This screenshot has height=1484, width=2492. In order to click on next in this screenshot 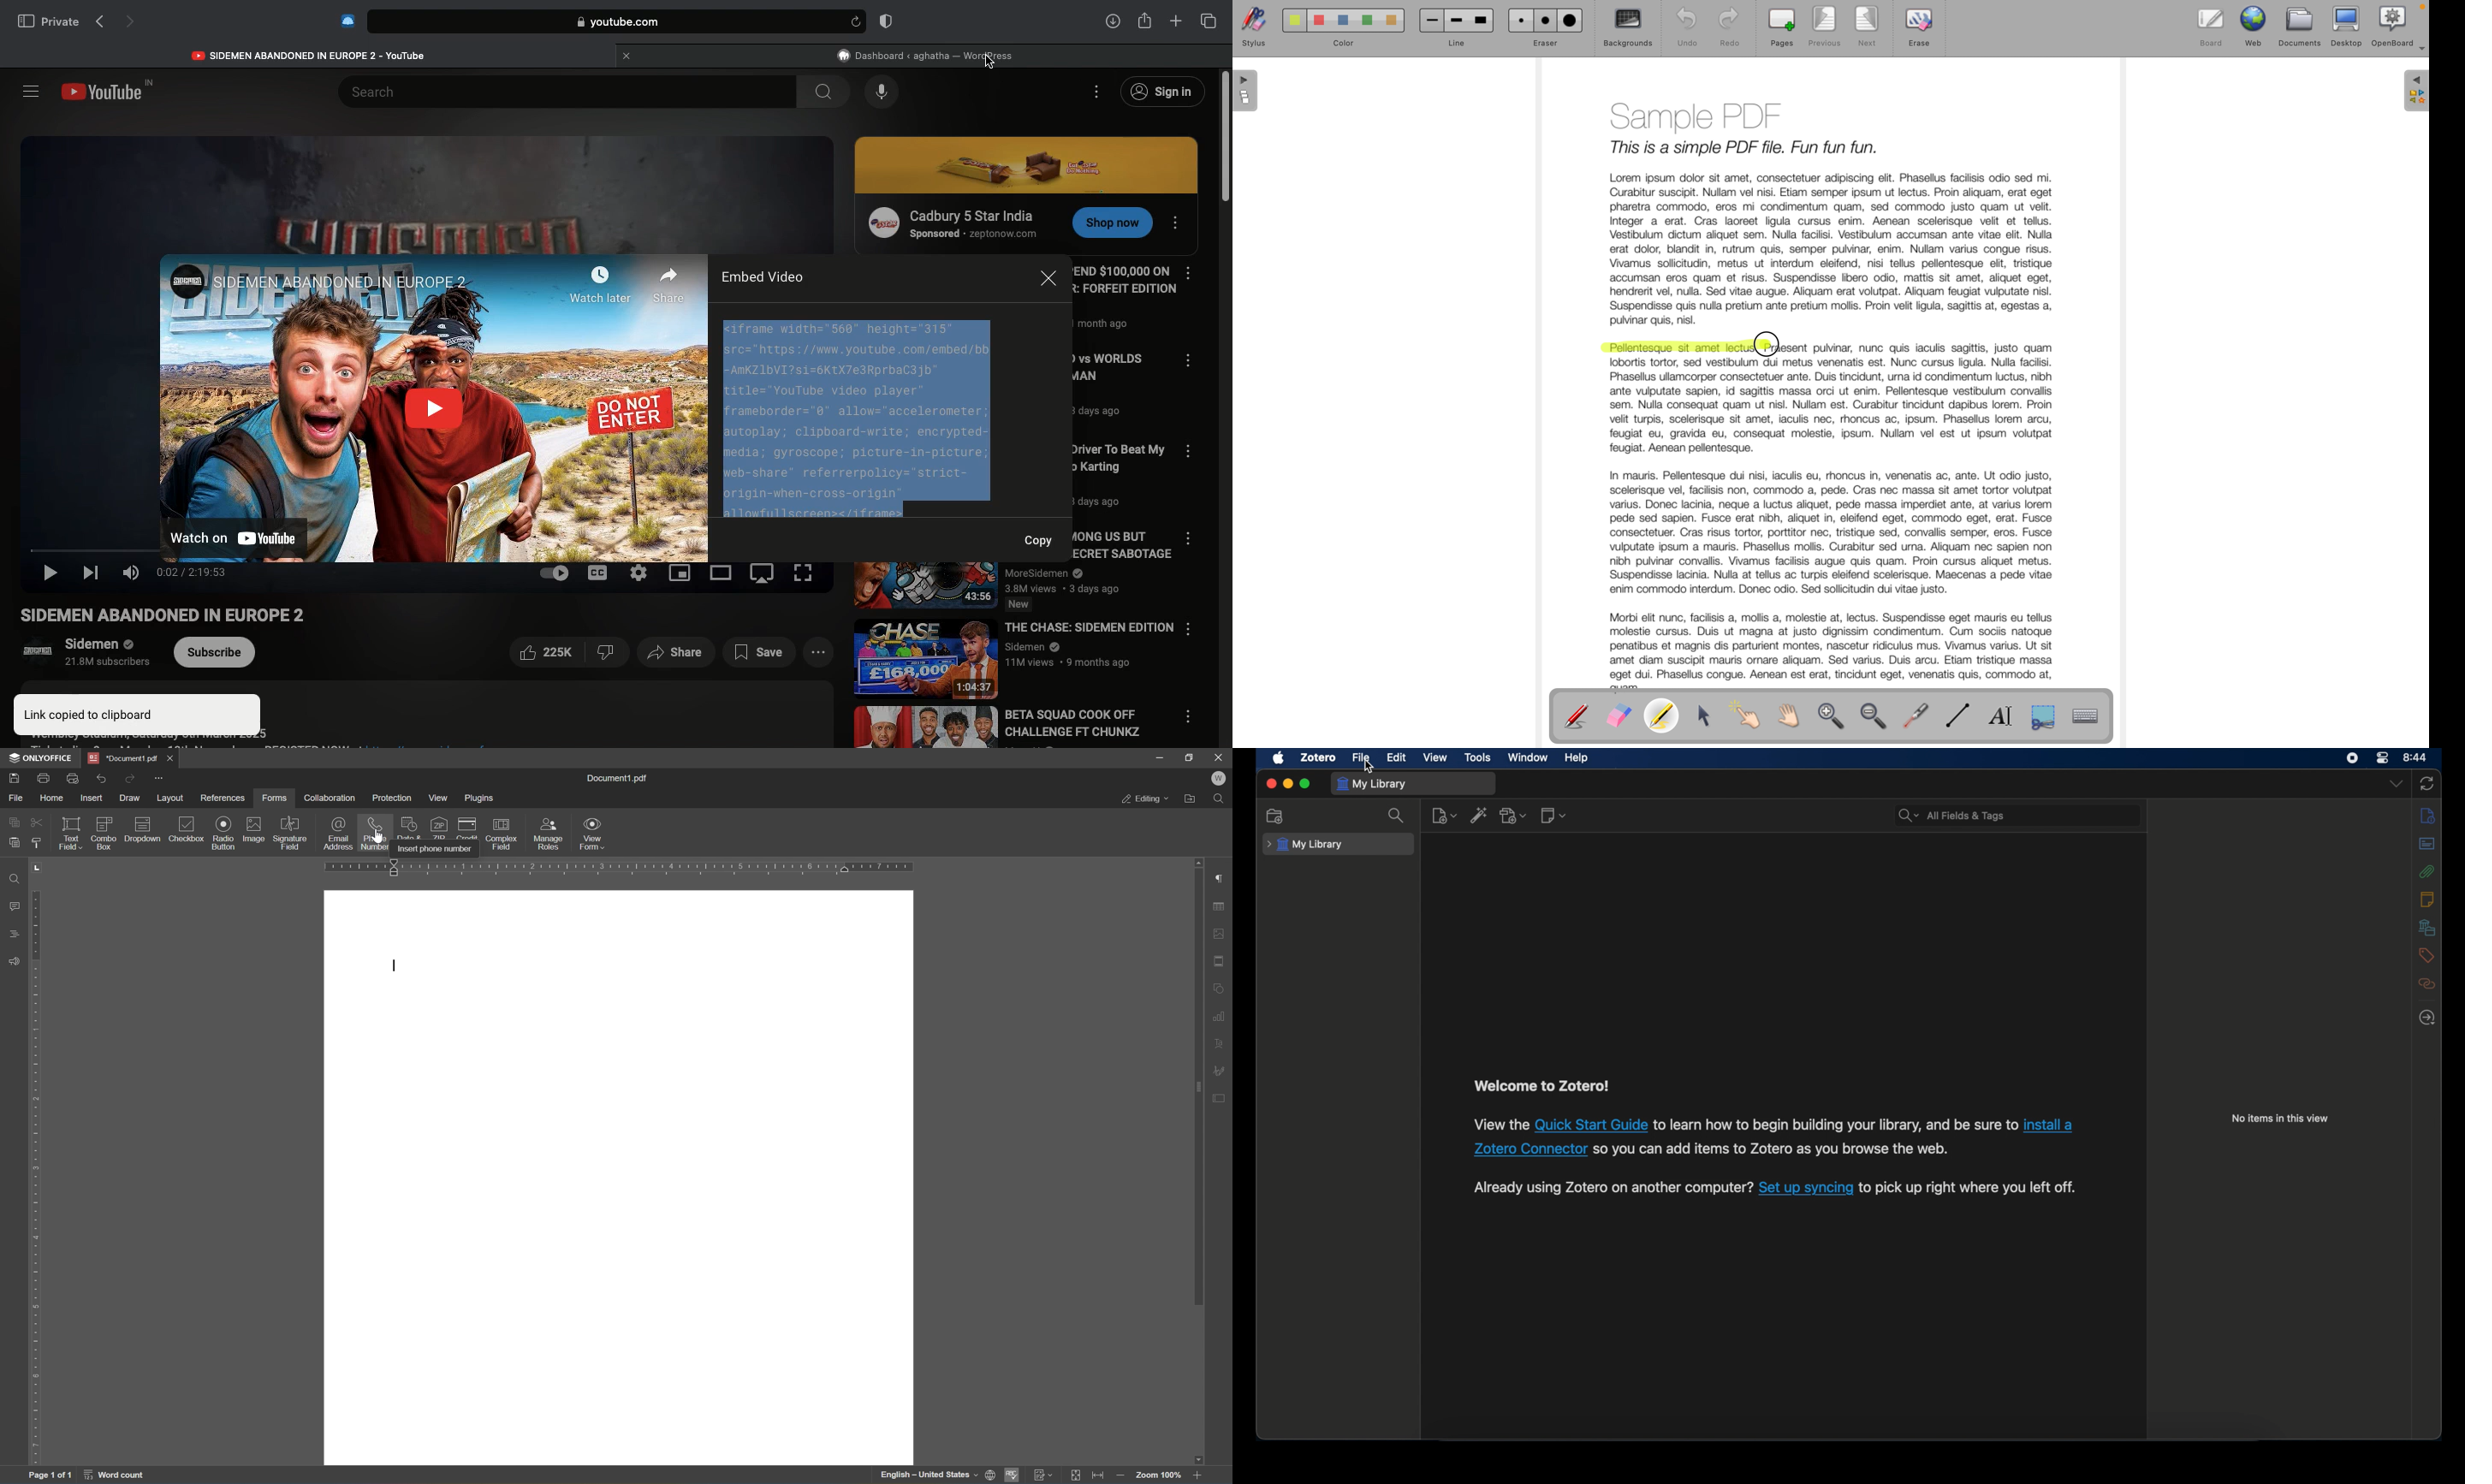, I will do `click(1868, 29)`.